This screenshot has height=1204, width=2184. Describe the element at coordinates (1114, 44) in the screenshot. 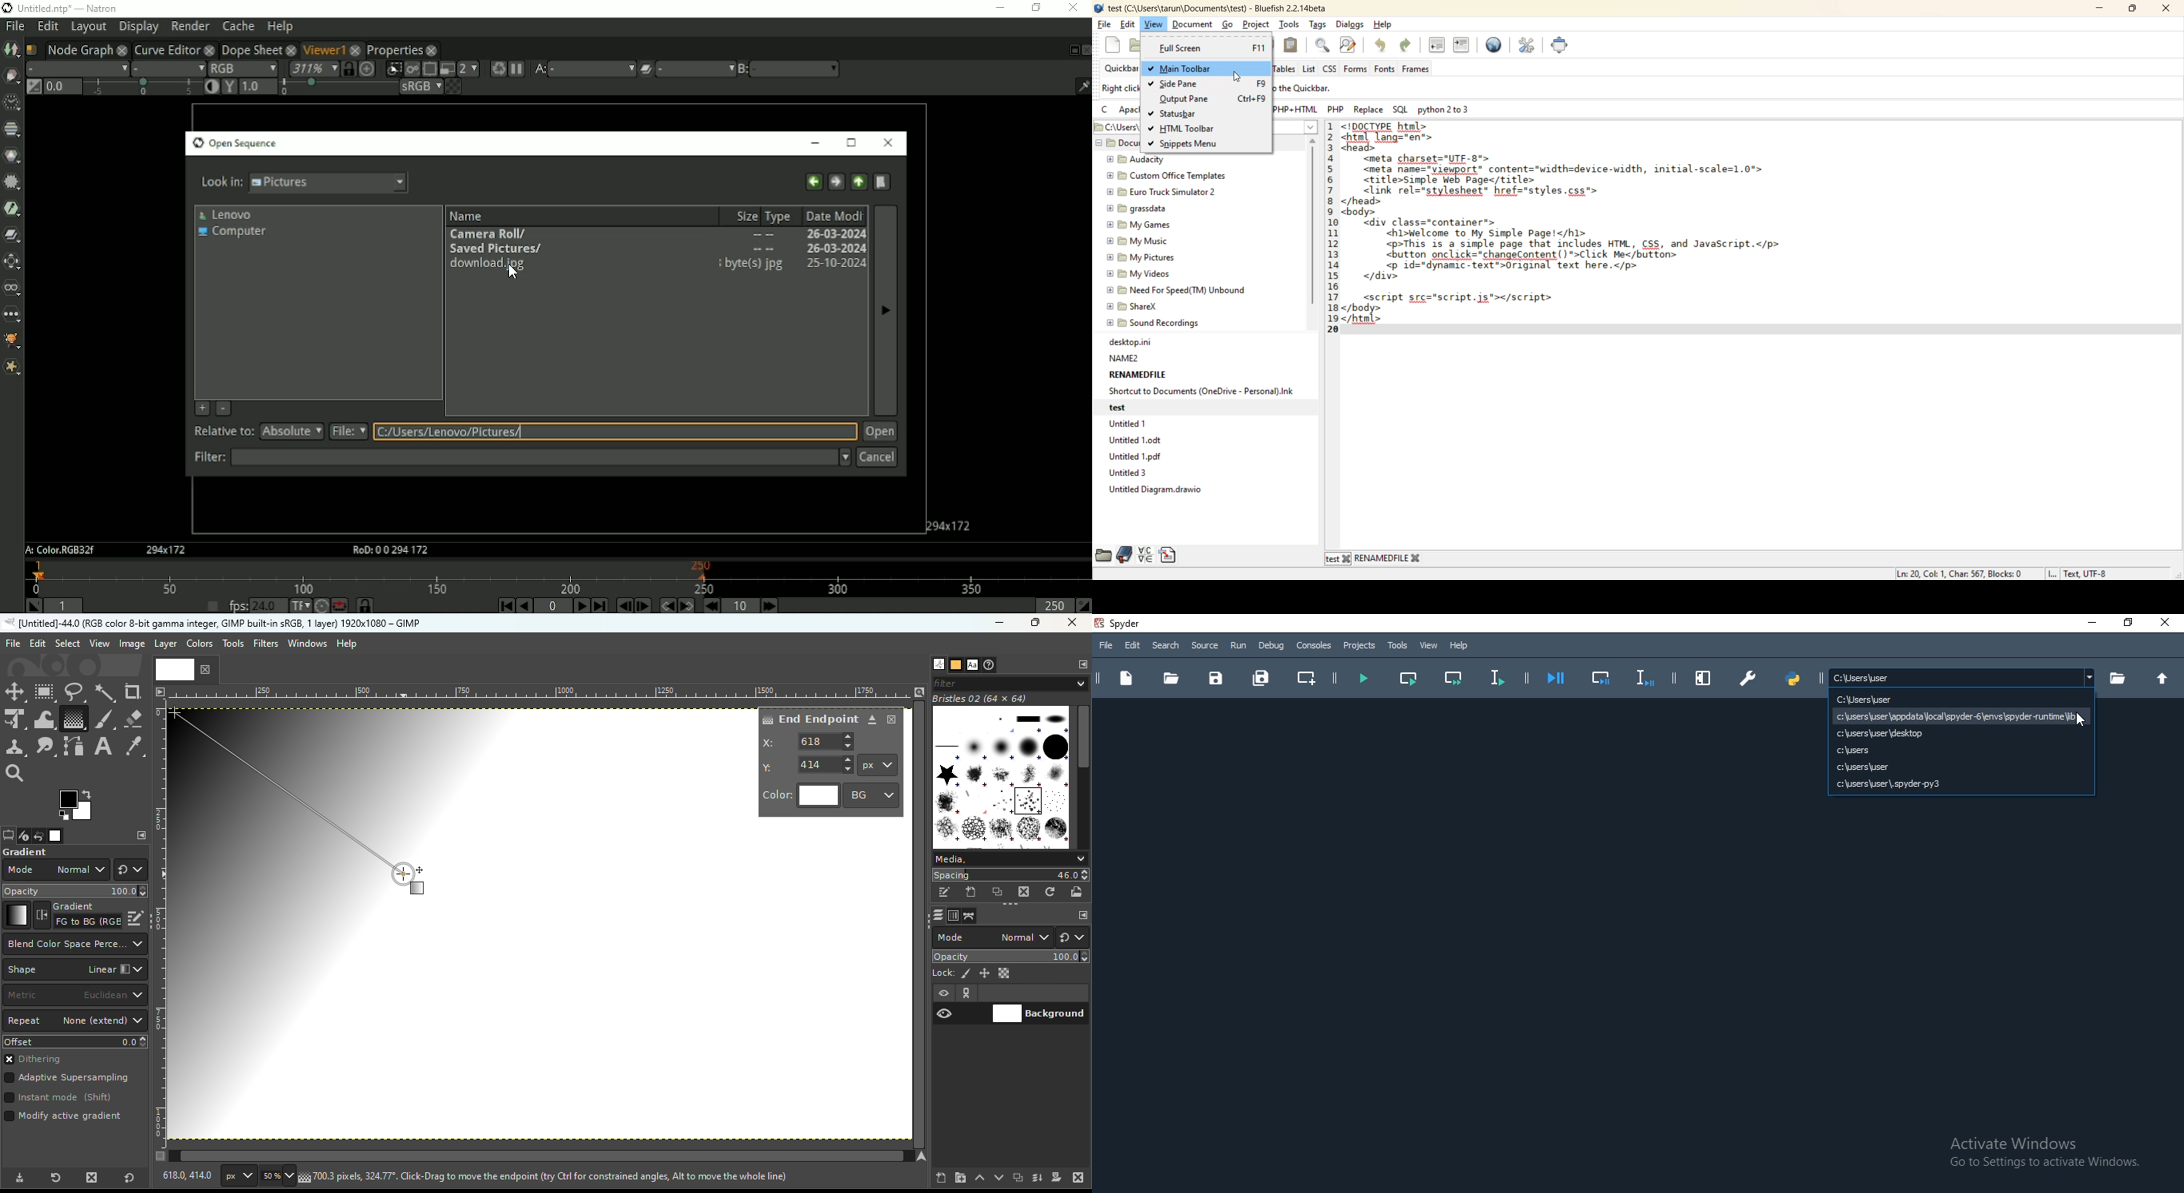

I see `new` at that location.